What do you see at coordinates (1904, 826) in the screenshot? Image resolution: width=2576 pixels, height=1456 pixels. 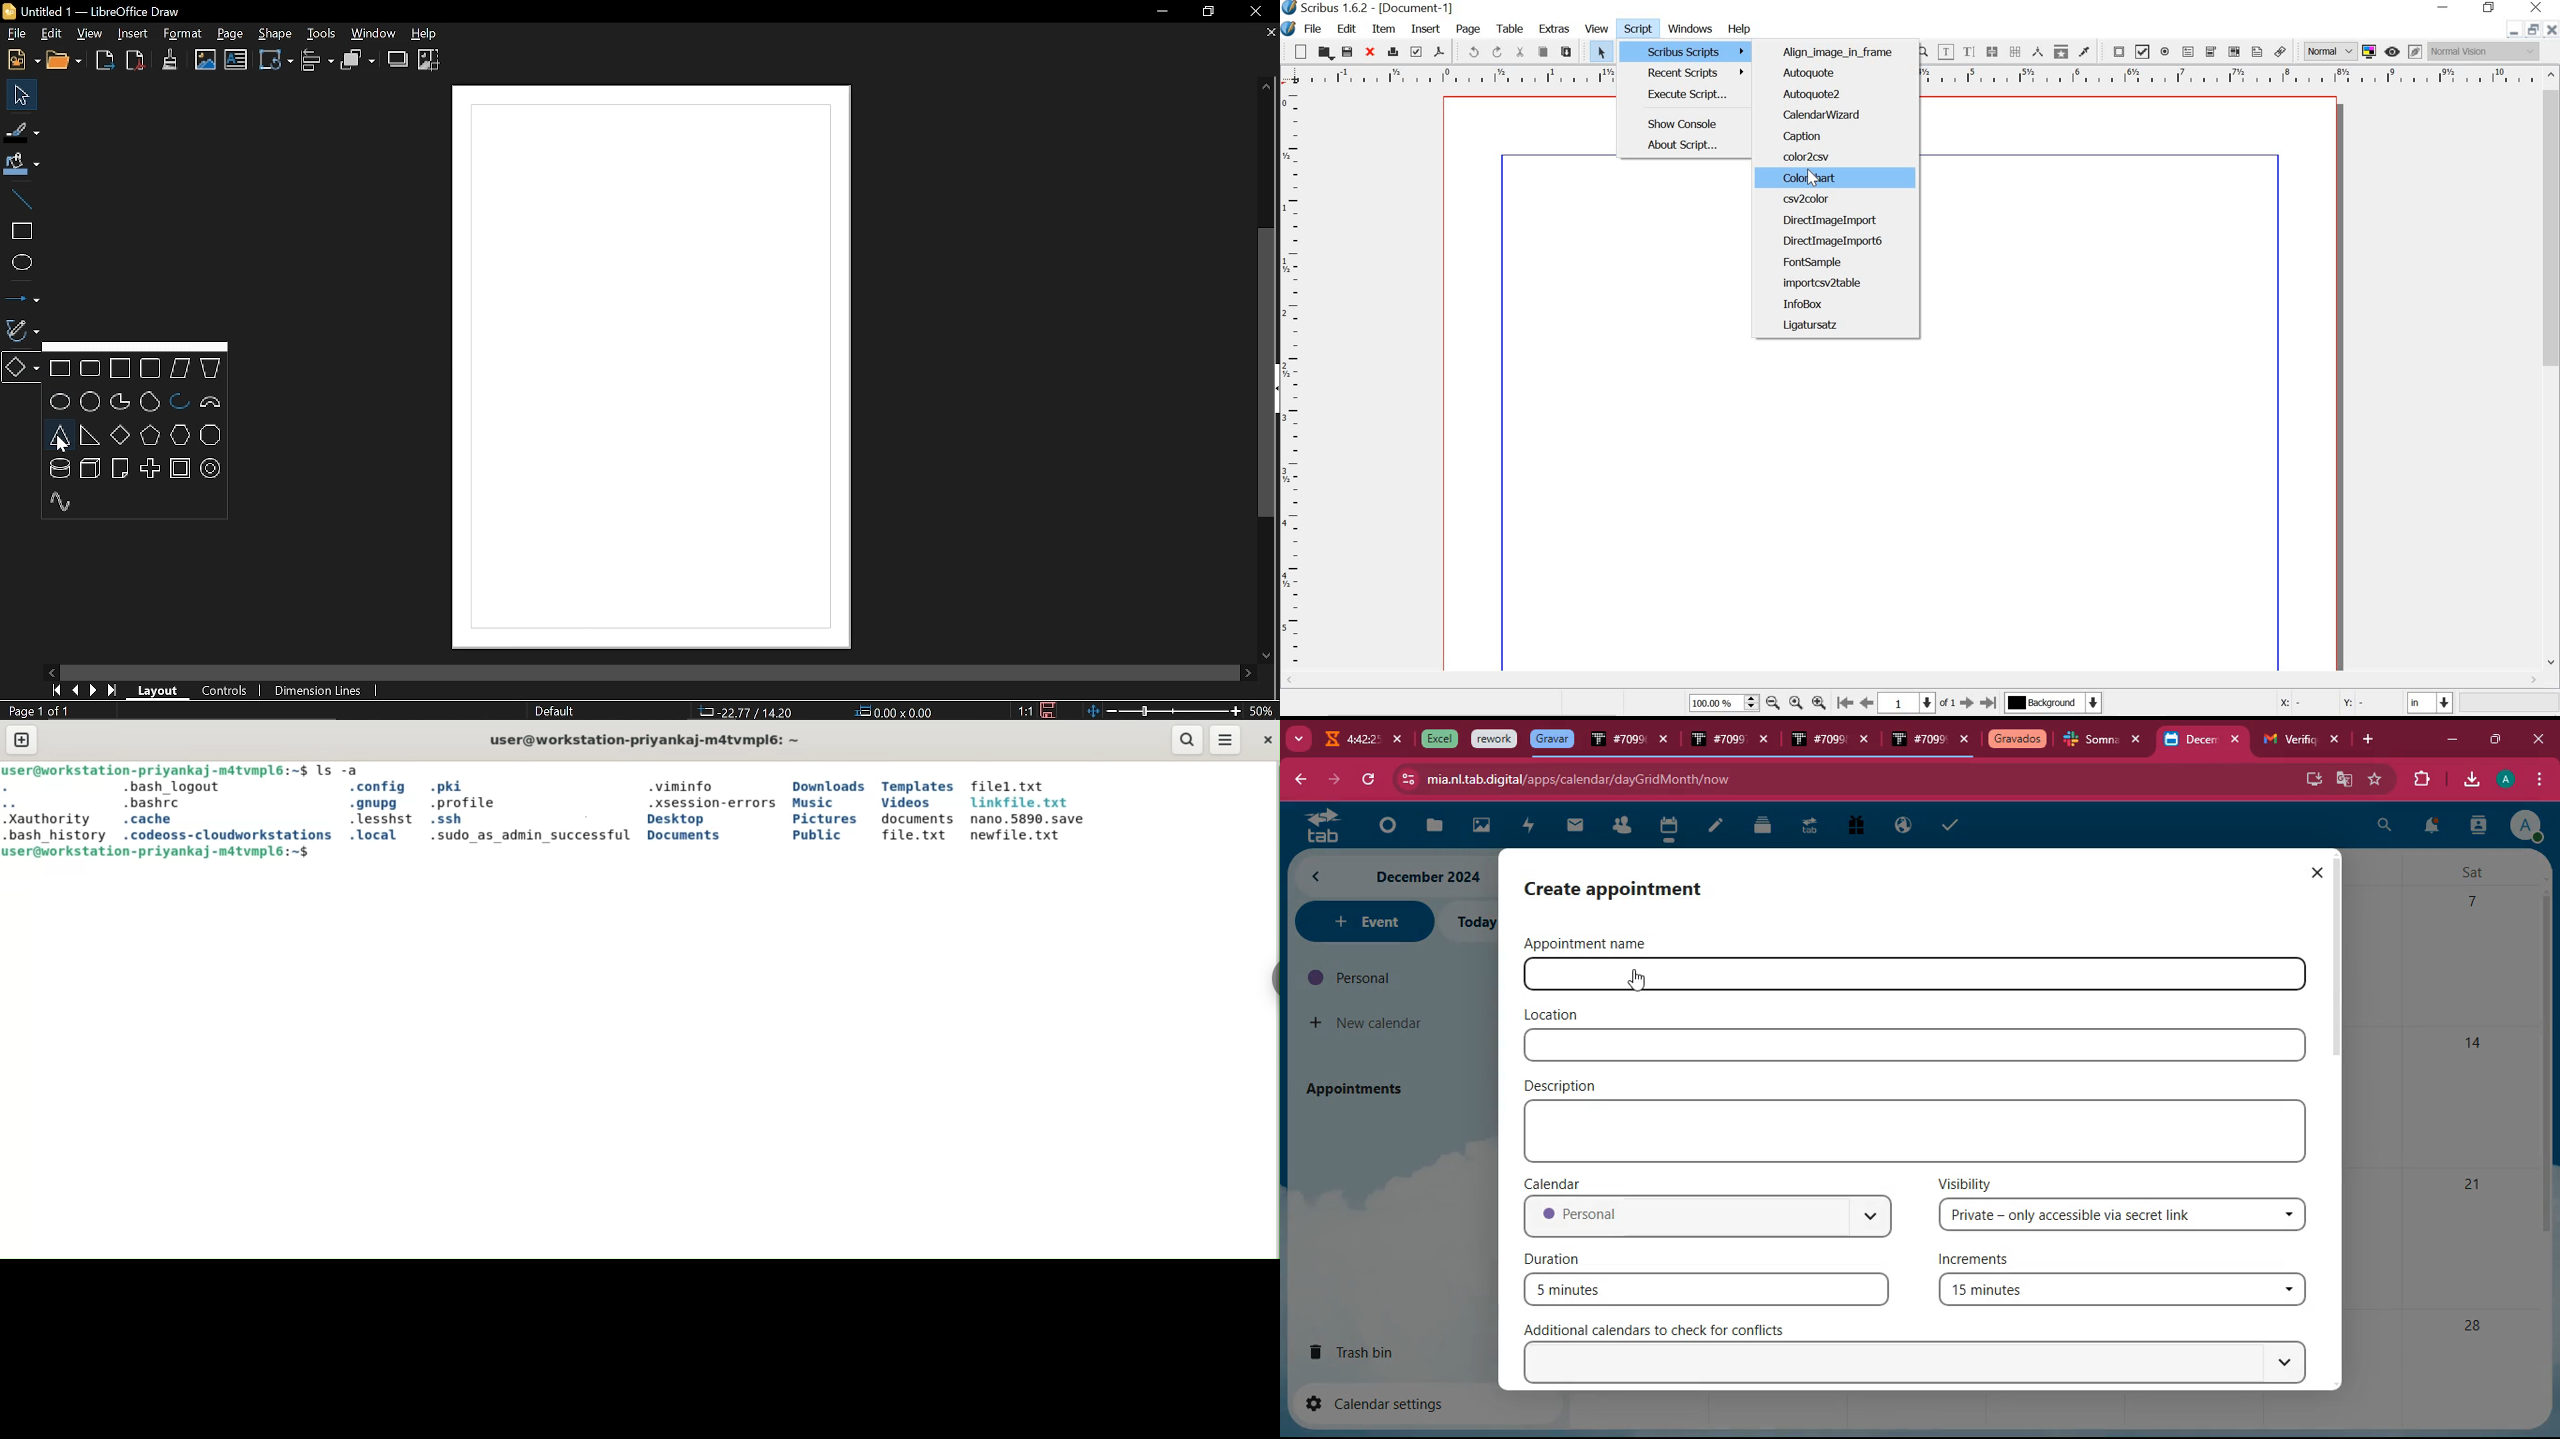 I see `public` at bounding box center [1904, 826].